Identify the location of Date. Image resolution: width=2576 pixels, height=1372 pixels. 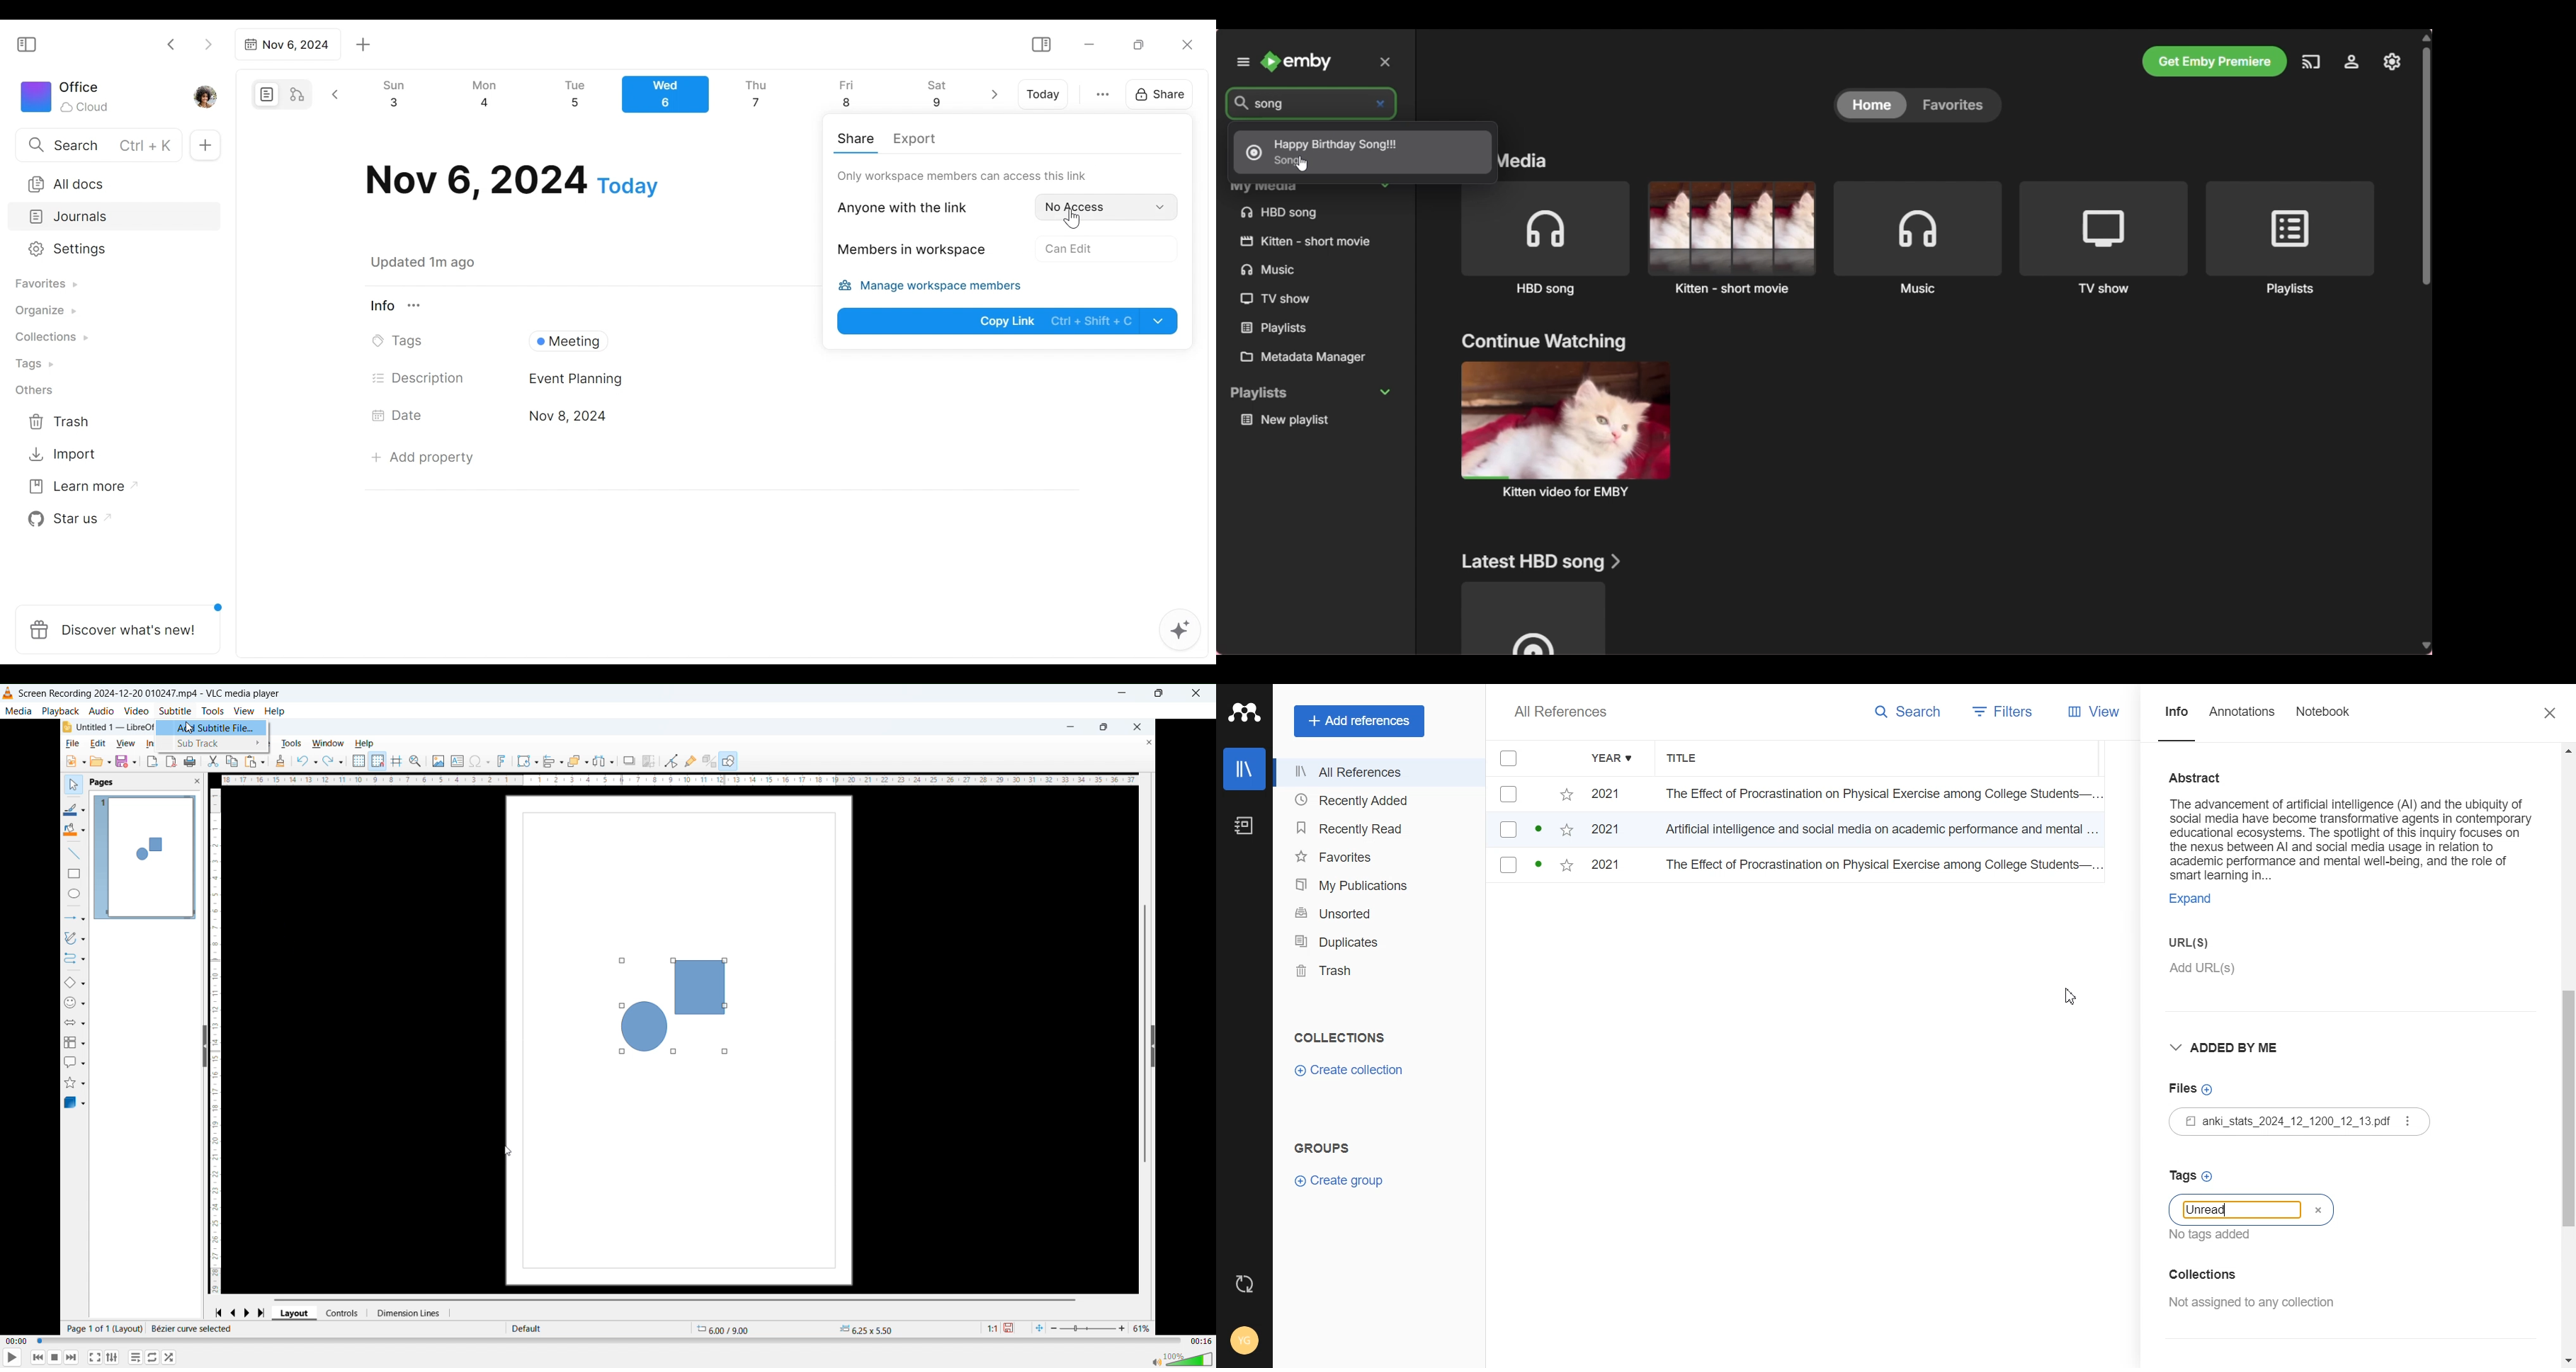
(512, 181).